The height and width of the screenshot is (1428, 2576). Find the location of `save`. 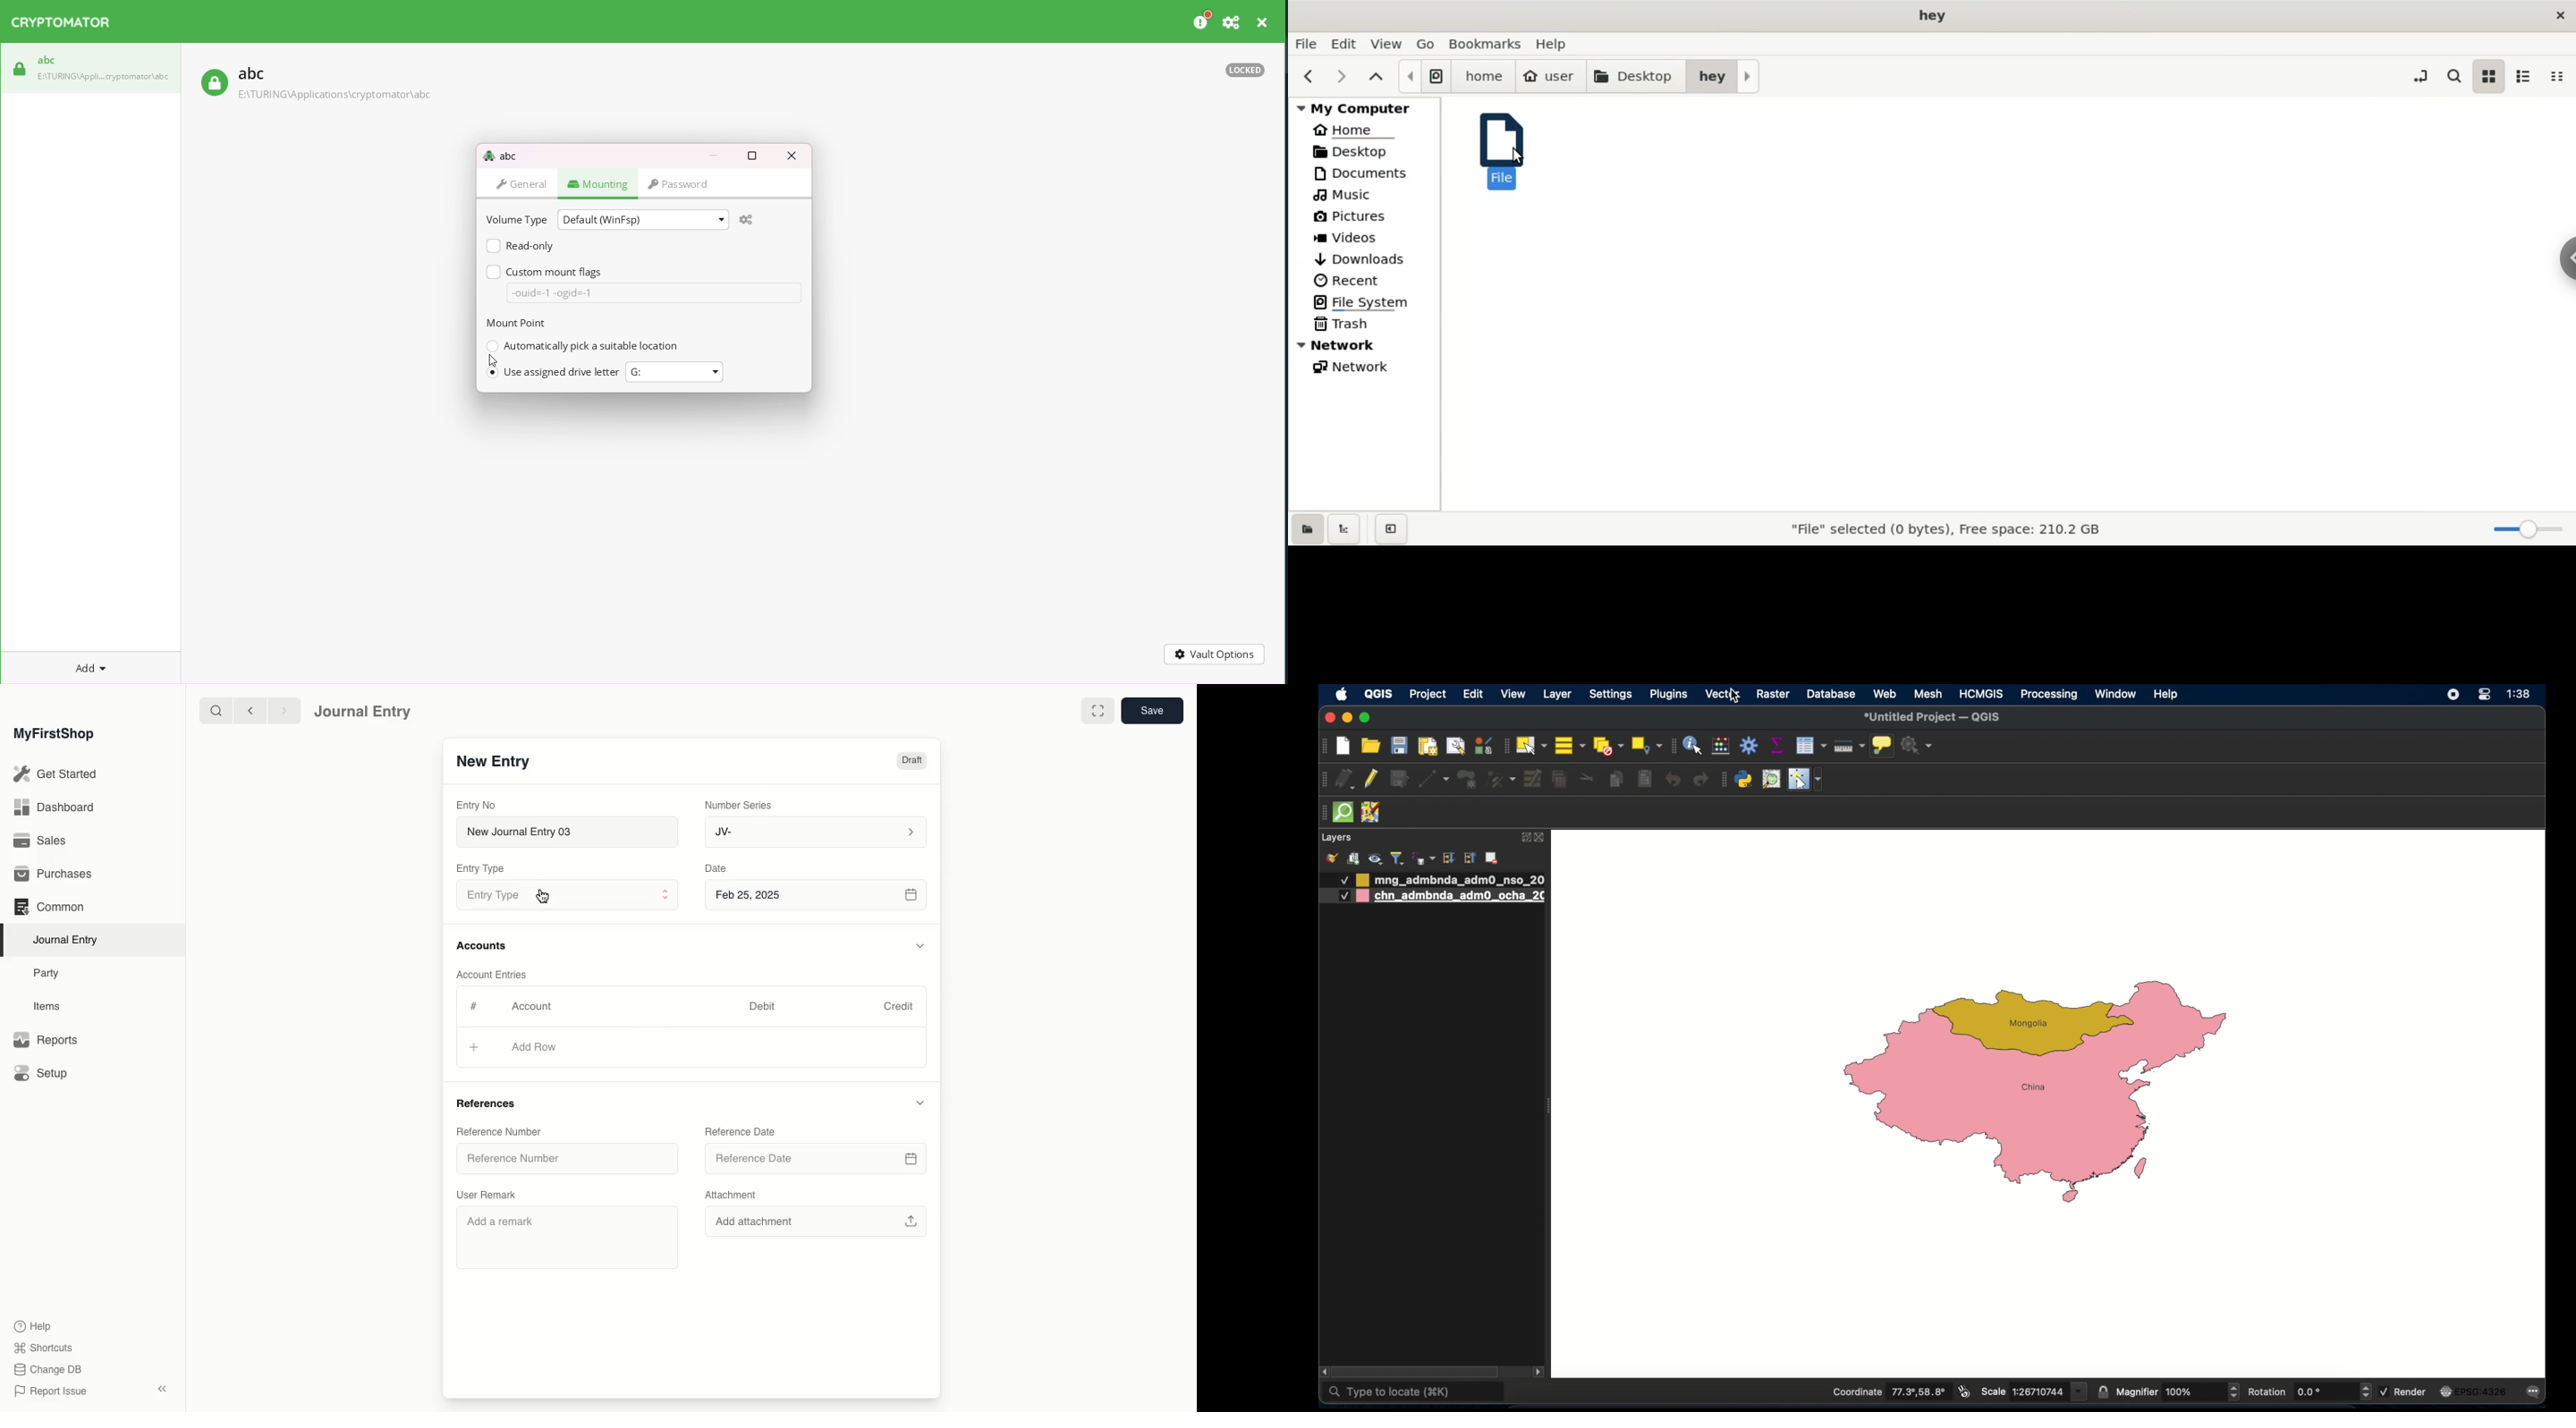

save is located at coordinates (1151, 712).